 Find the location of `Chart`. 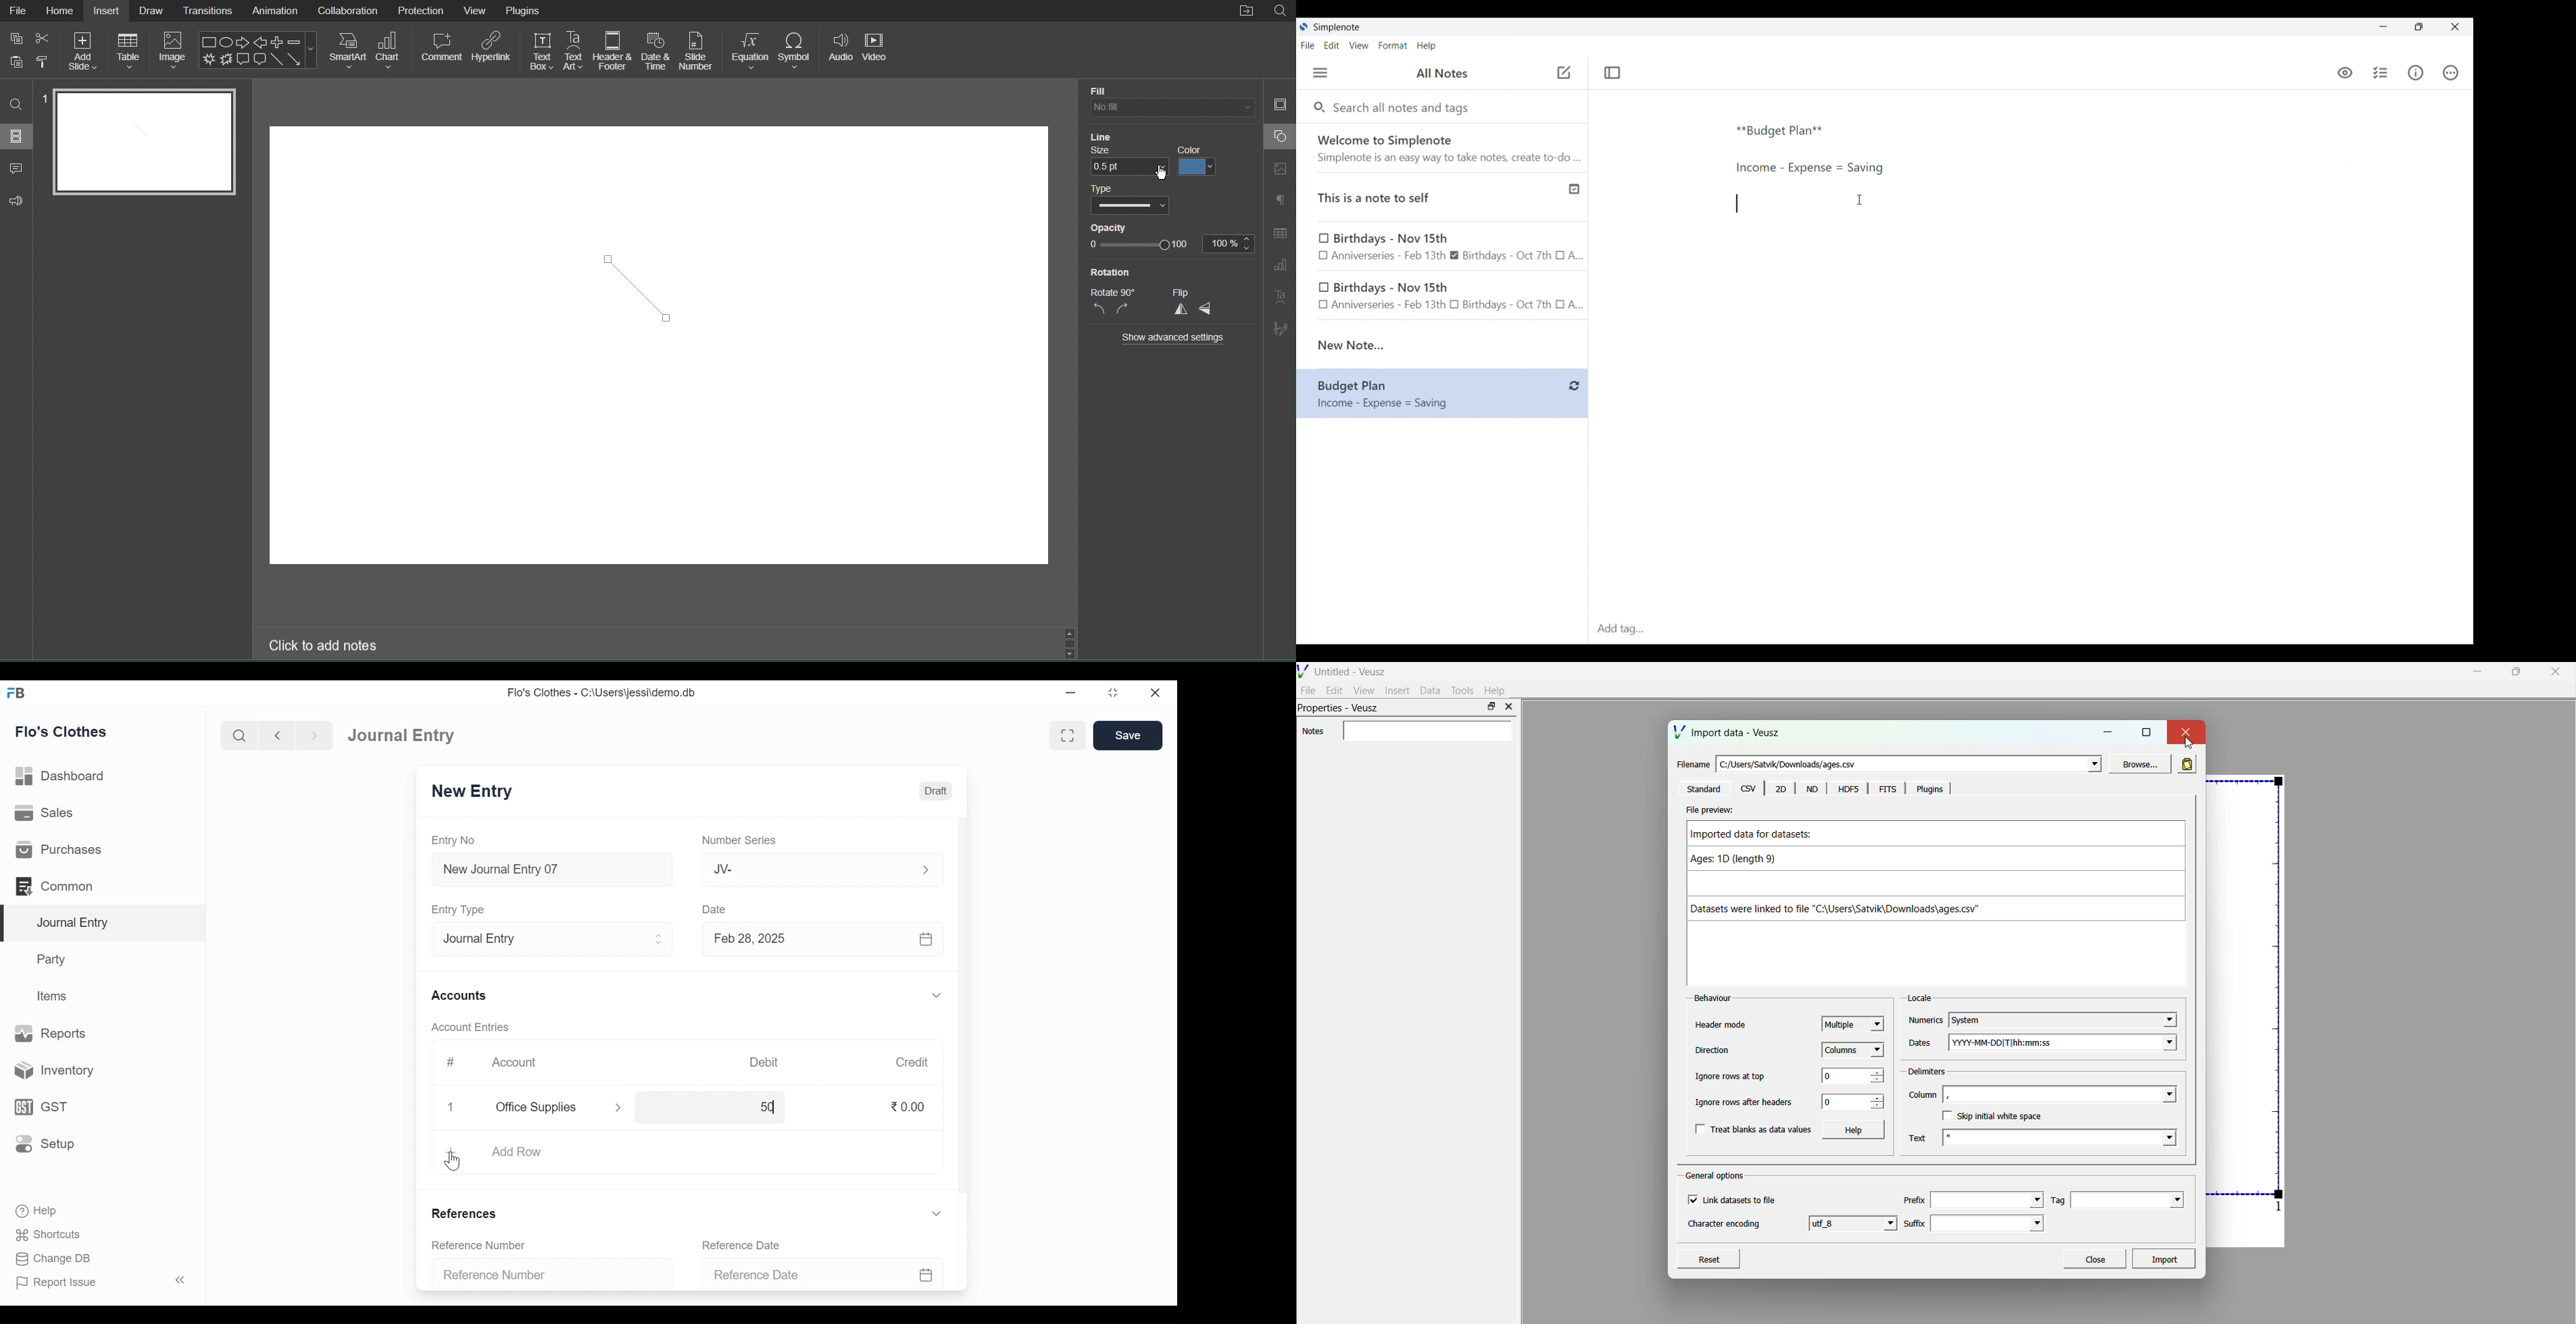

Chart is located at coordinates (393, 51).